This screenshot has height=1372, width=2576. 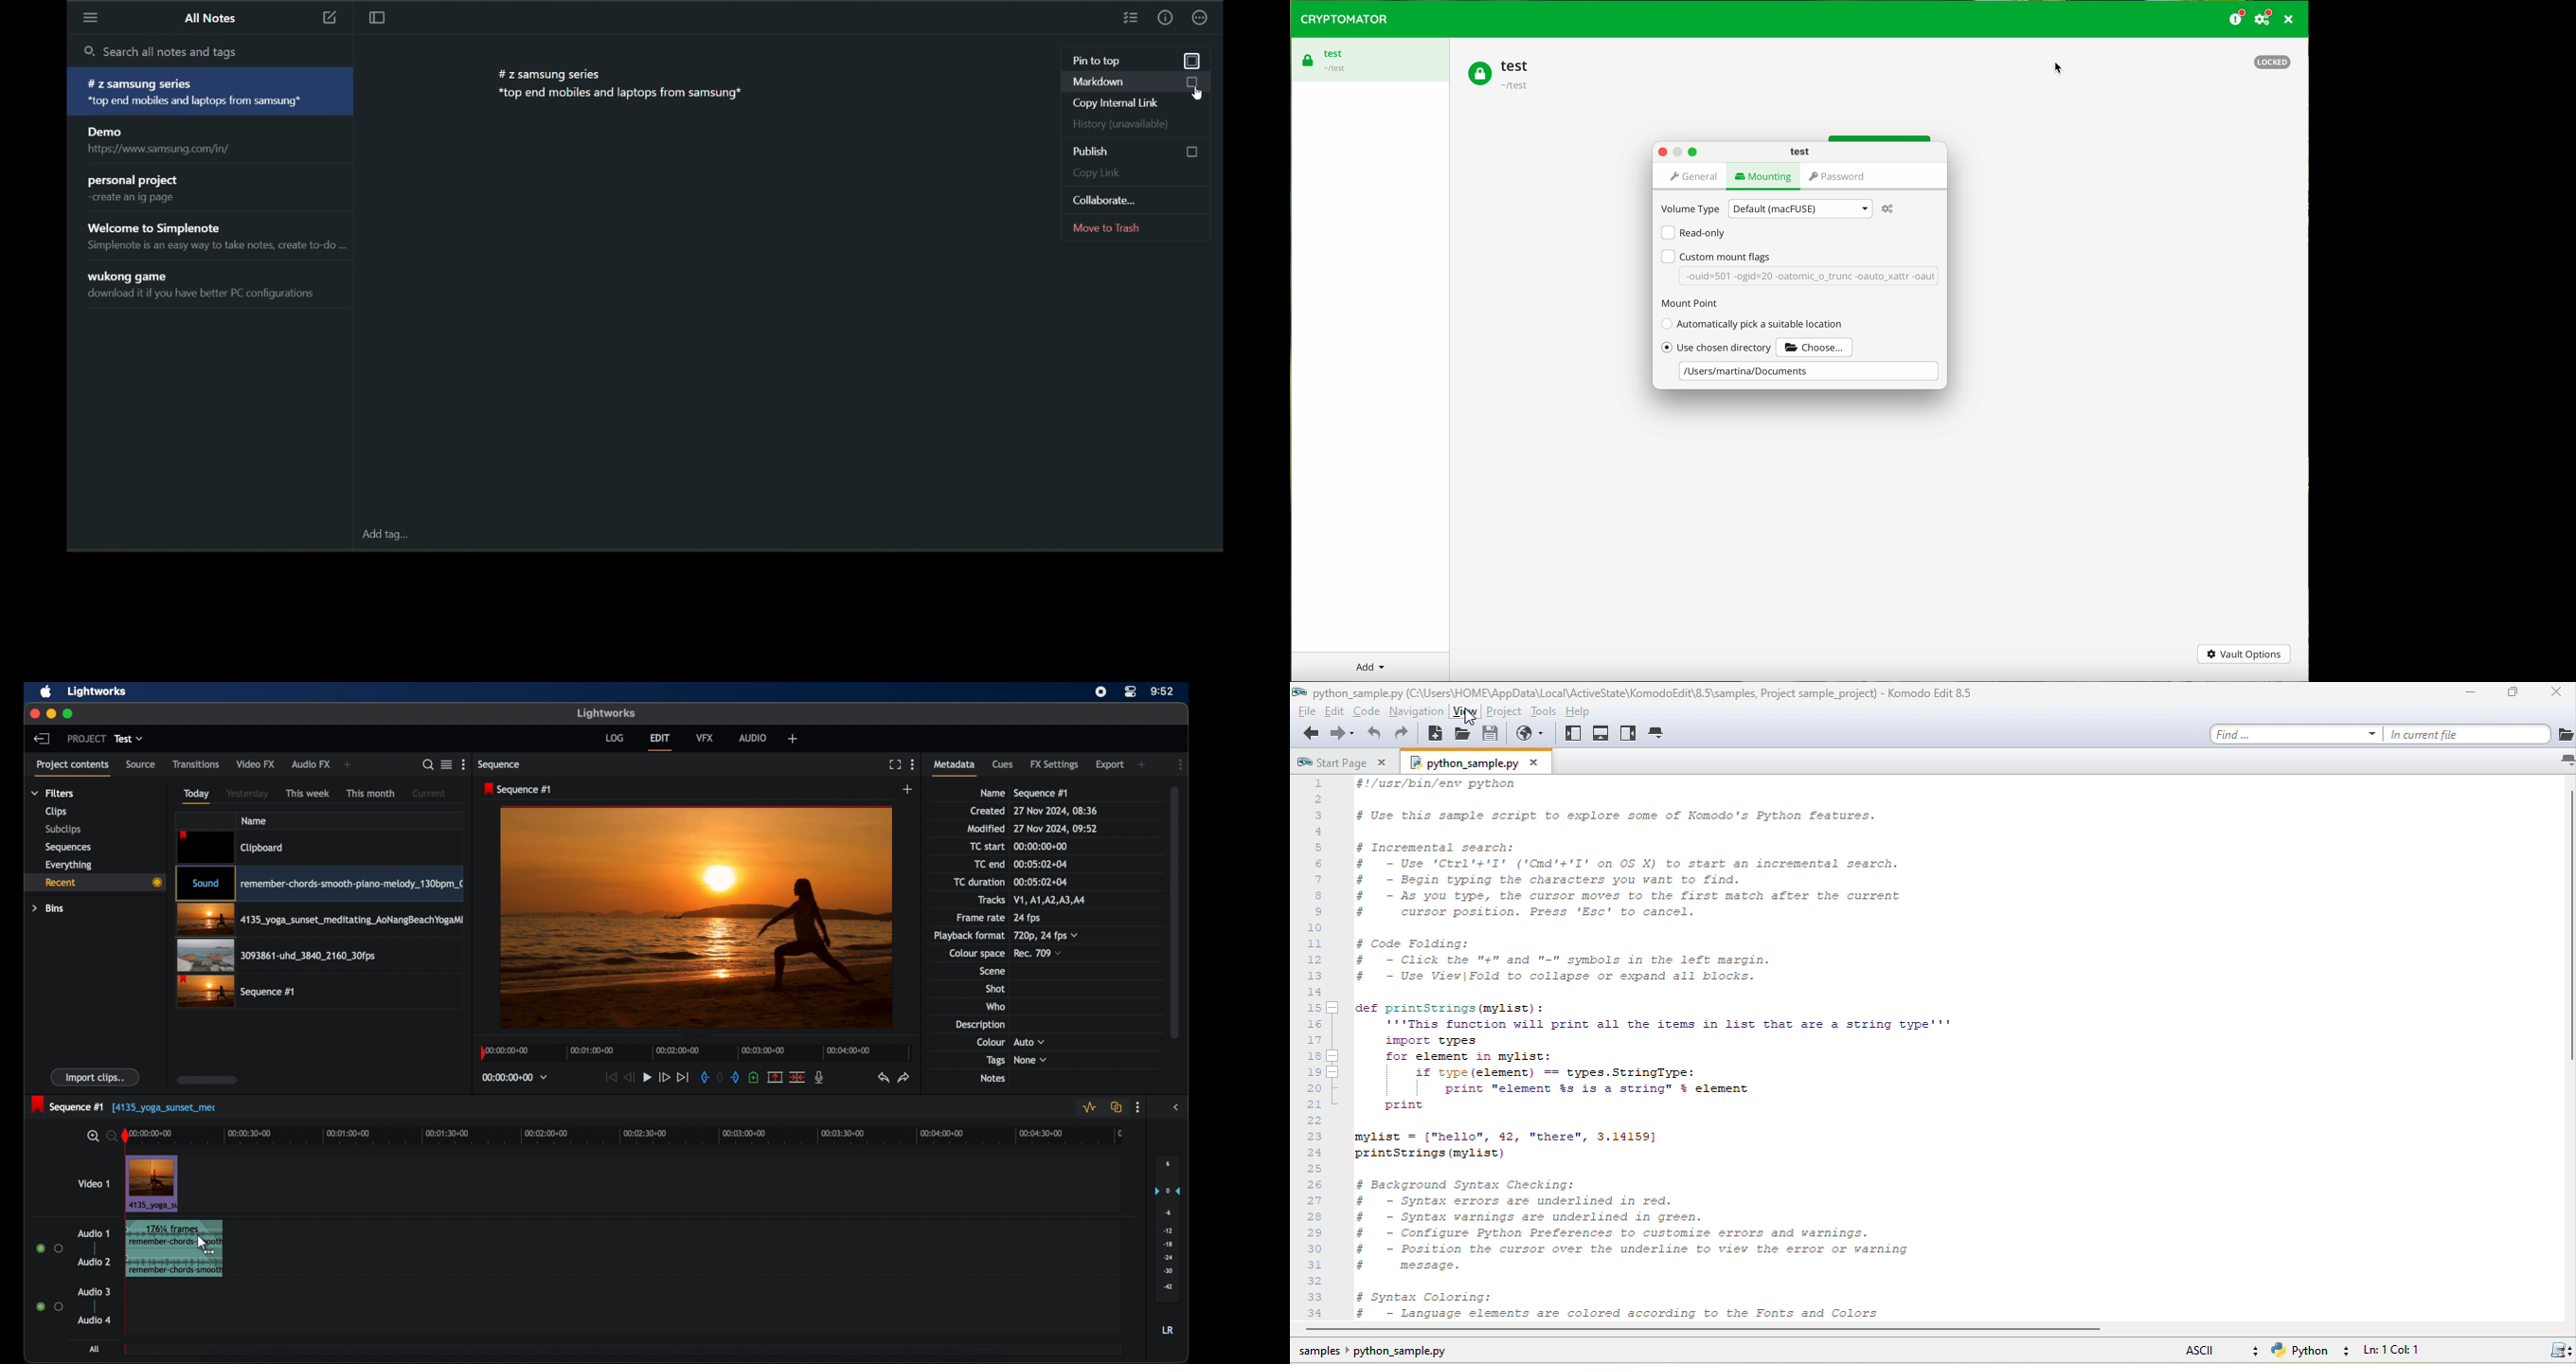 I want to click on video fx, so click(x=256, y=763).